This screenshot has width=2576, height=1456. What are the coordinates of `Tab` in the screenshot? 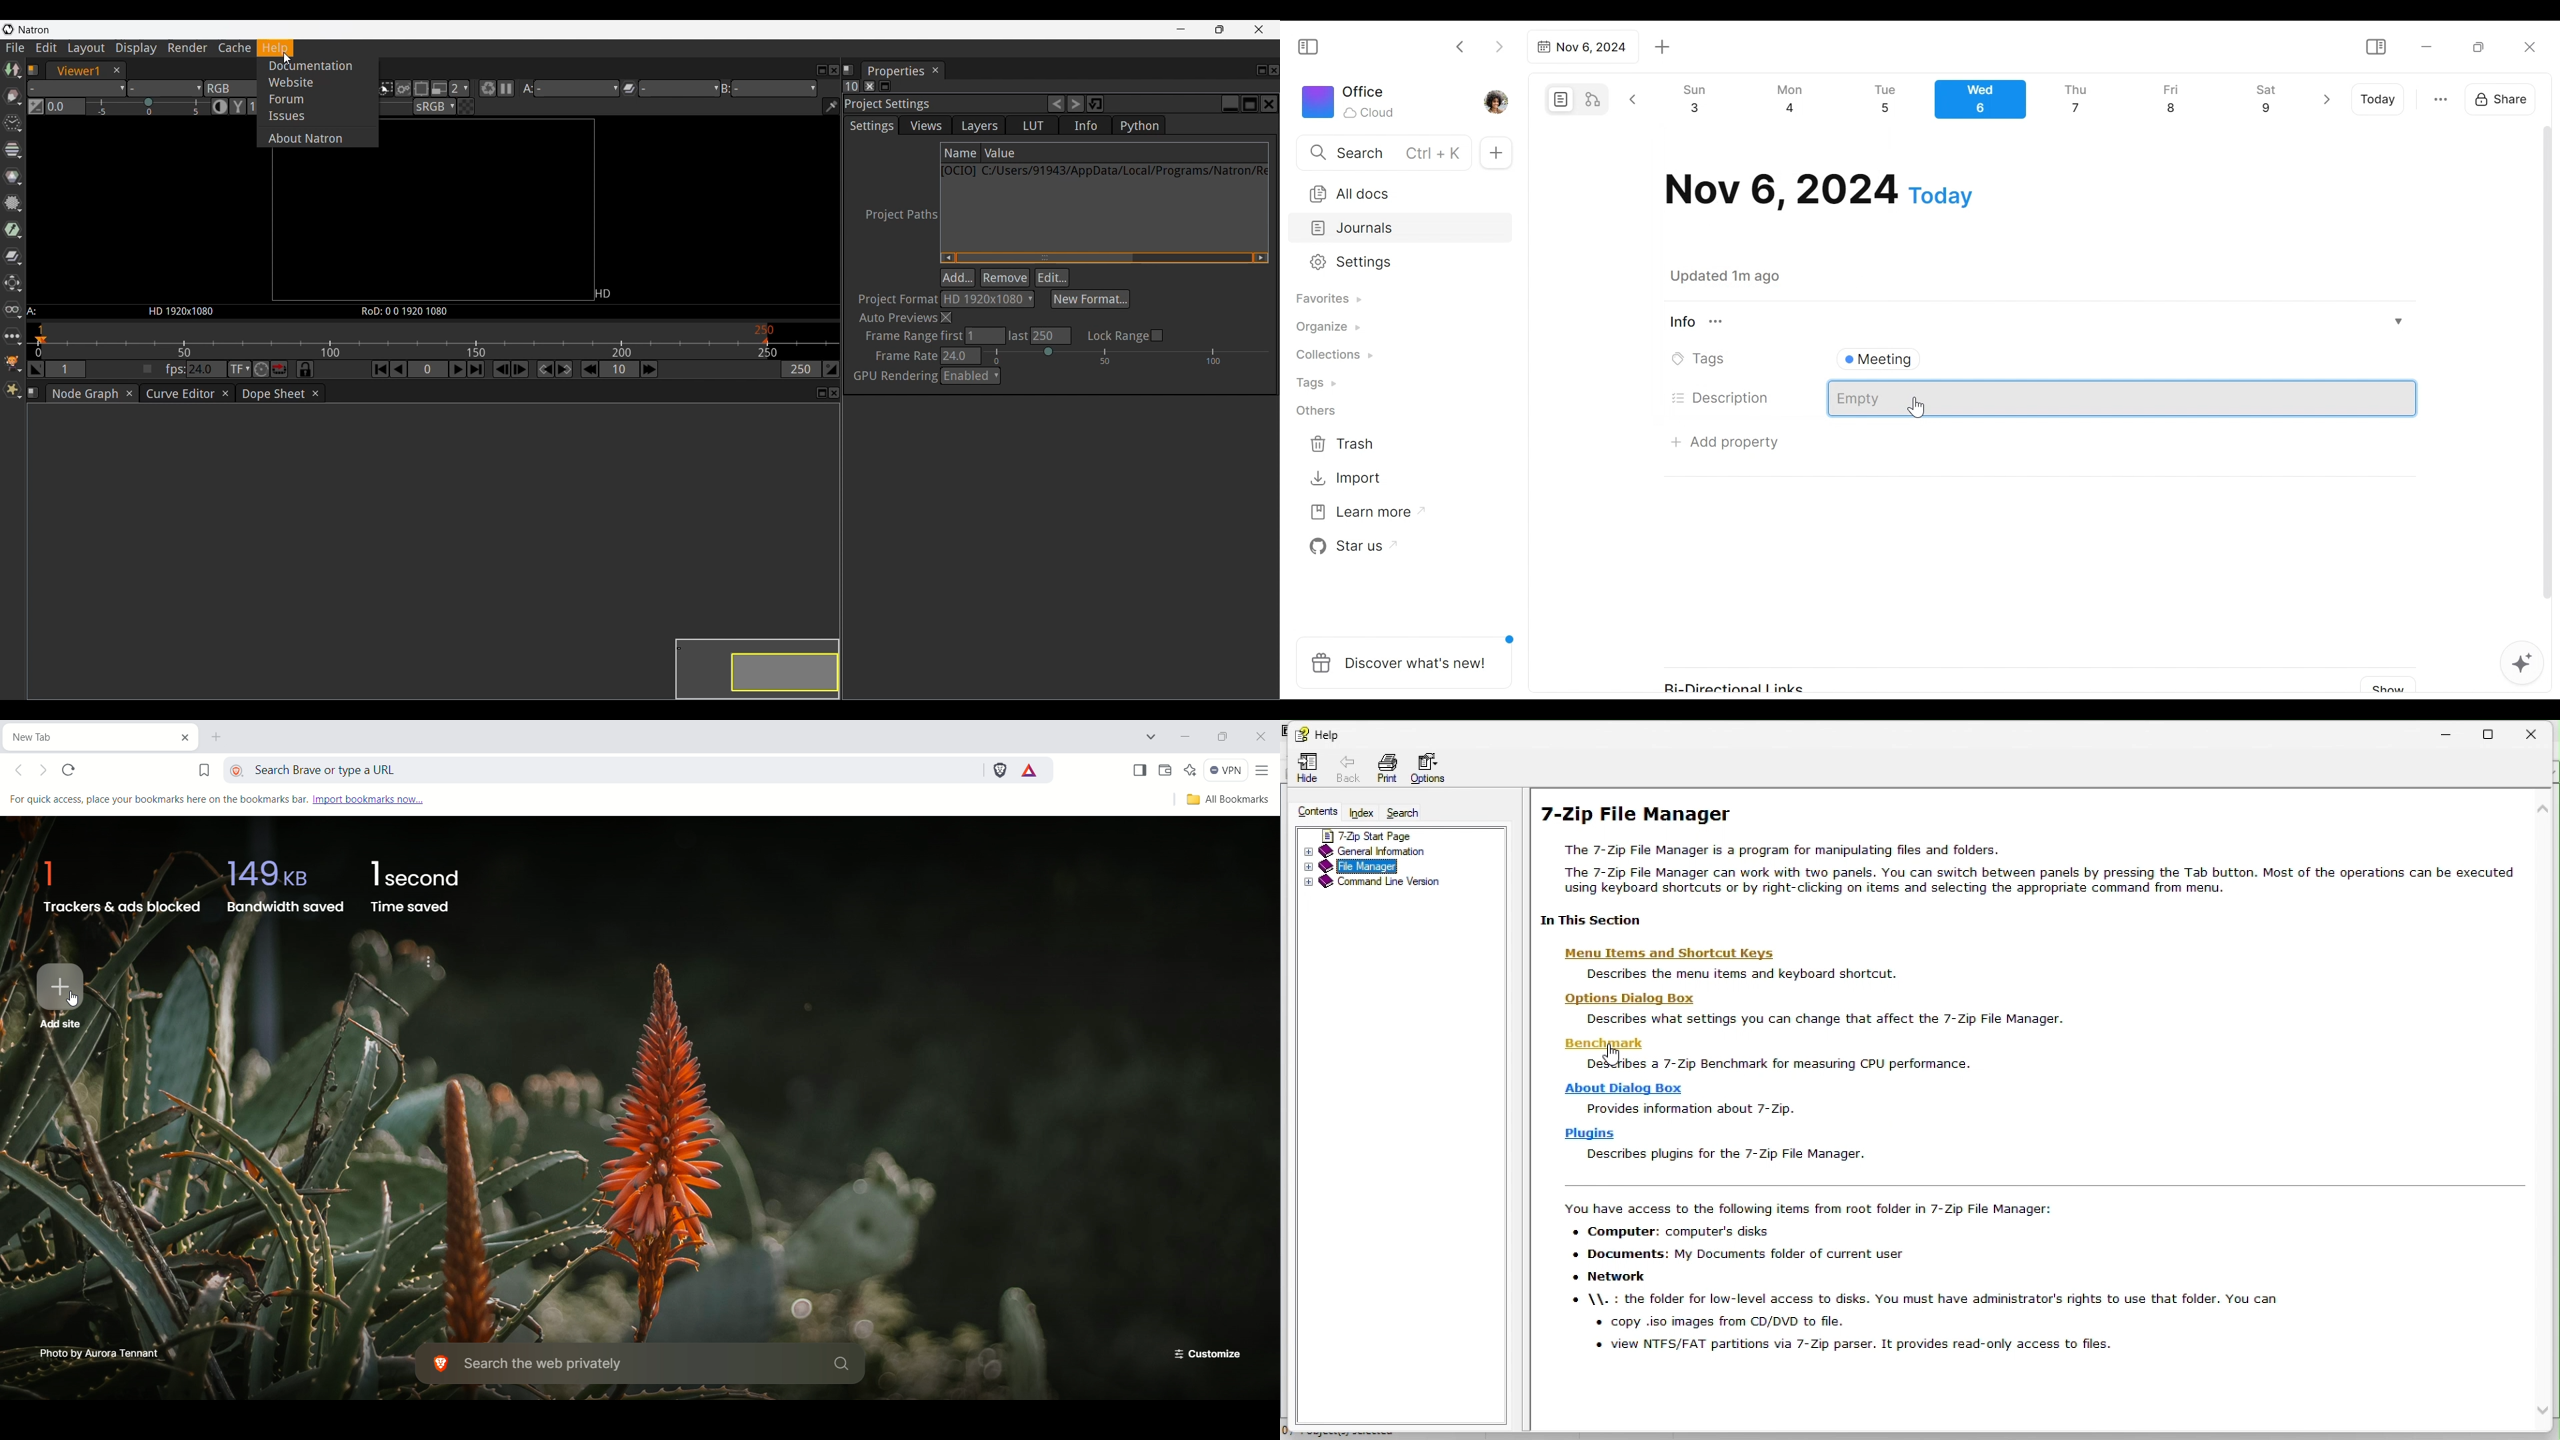 It's located at (1581, 47).